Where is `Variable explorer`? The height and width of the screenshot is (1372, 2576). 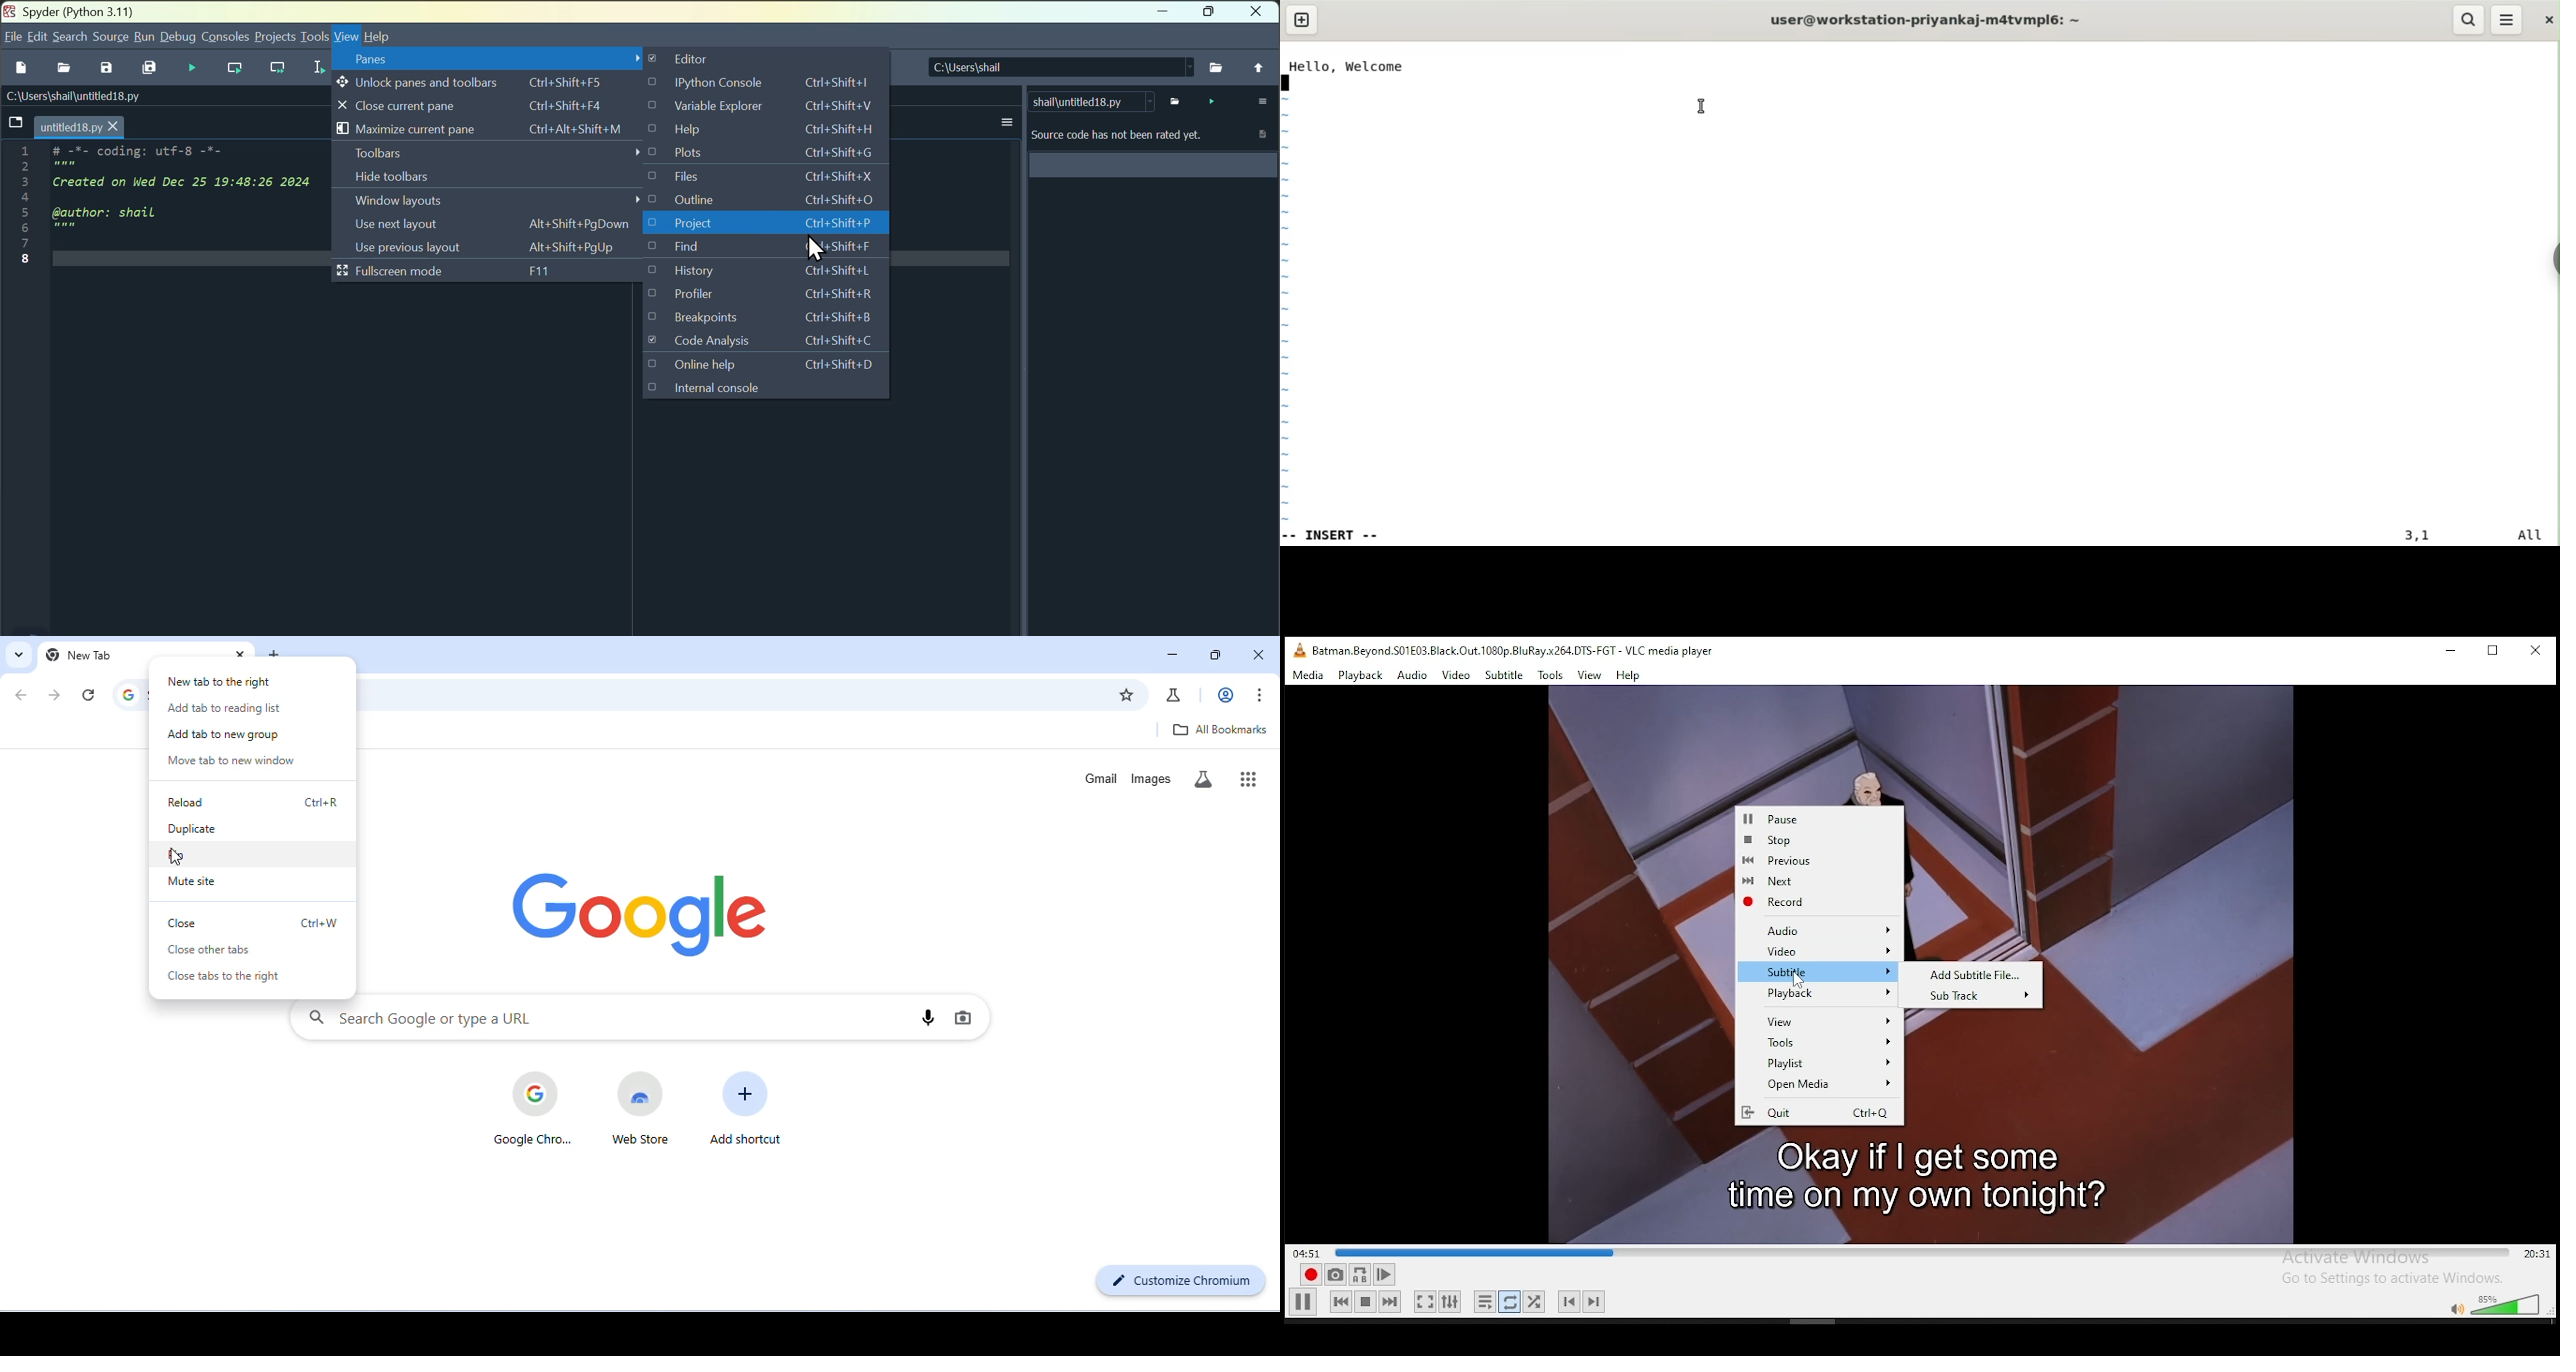 Variable explorer is located at coordinates (766, 105).